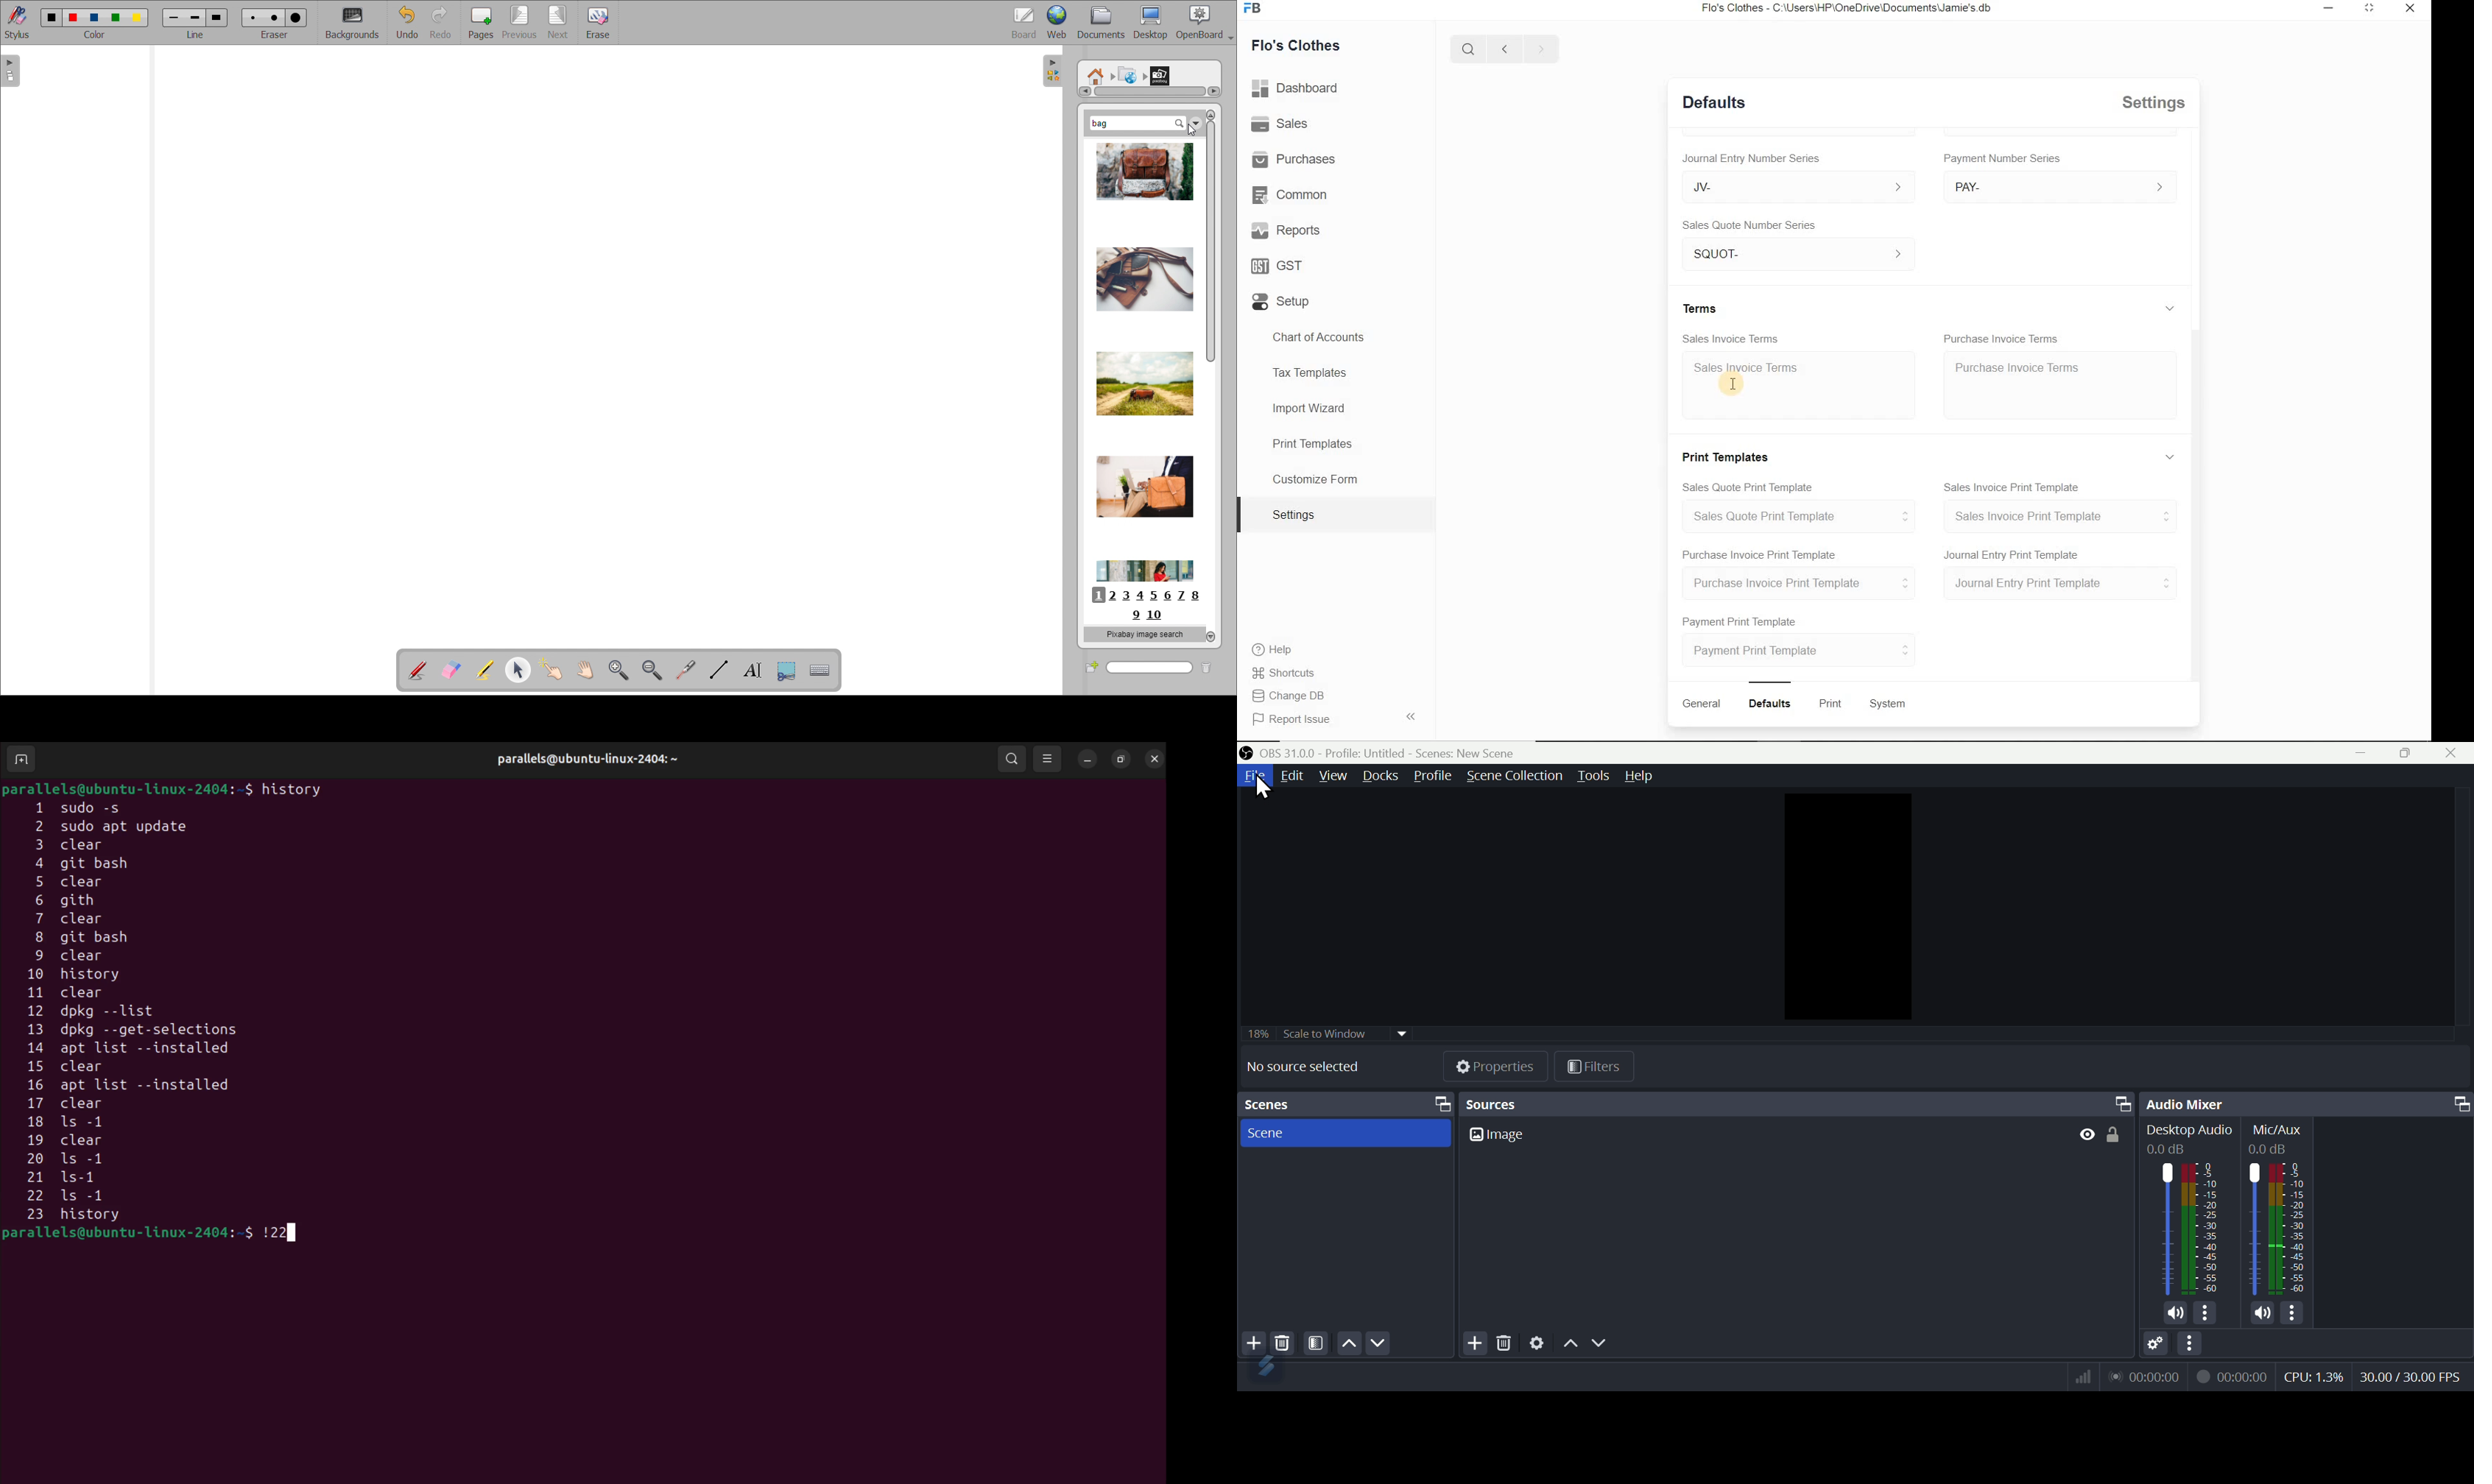  Describe the element at coordinates (1703, 307) in the screenshot. I see `Terms` at that location.